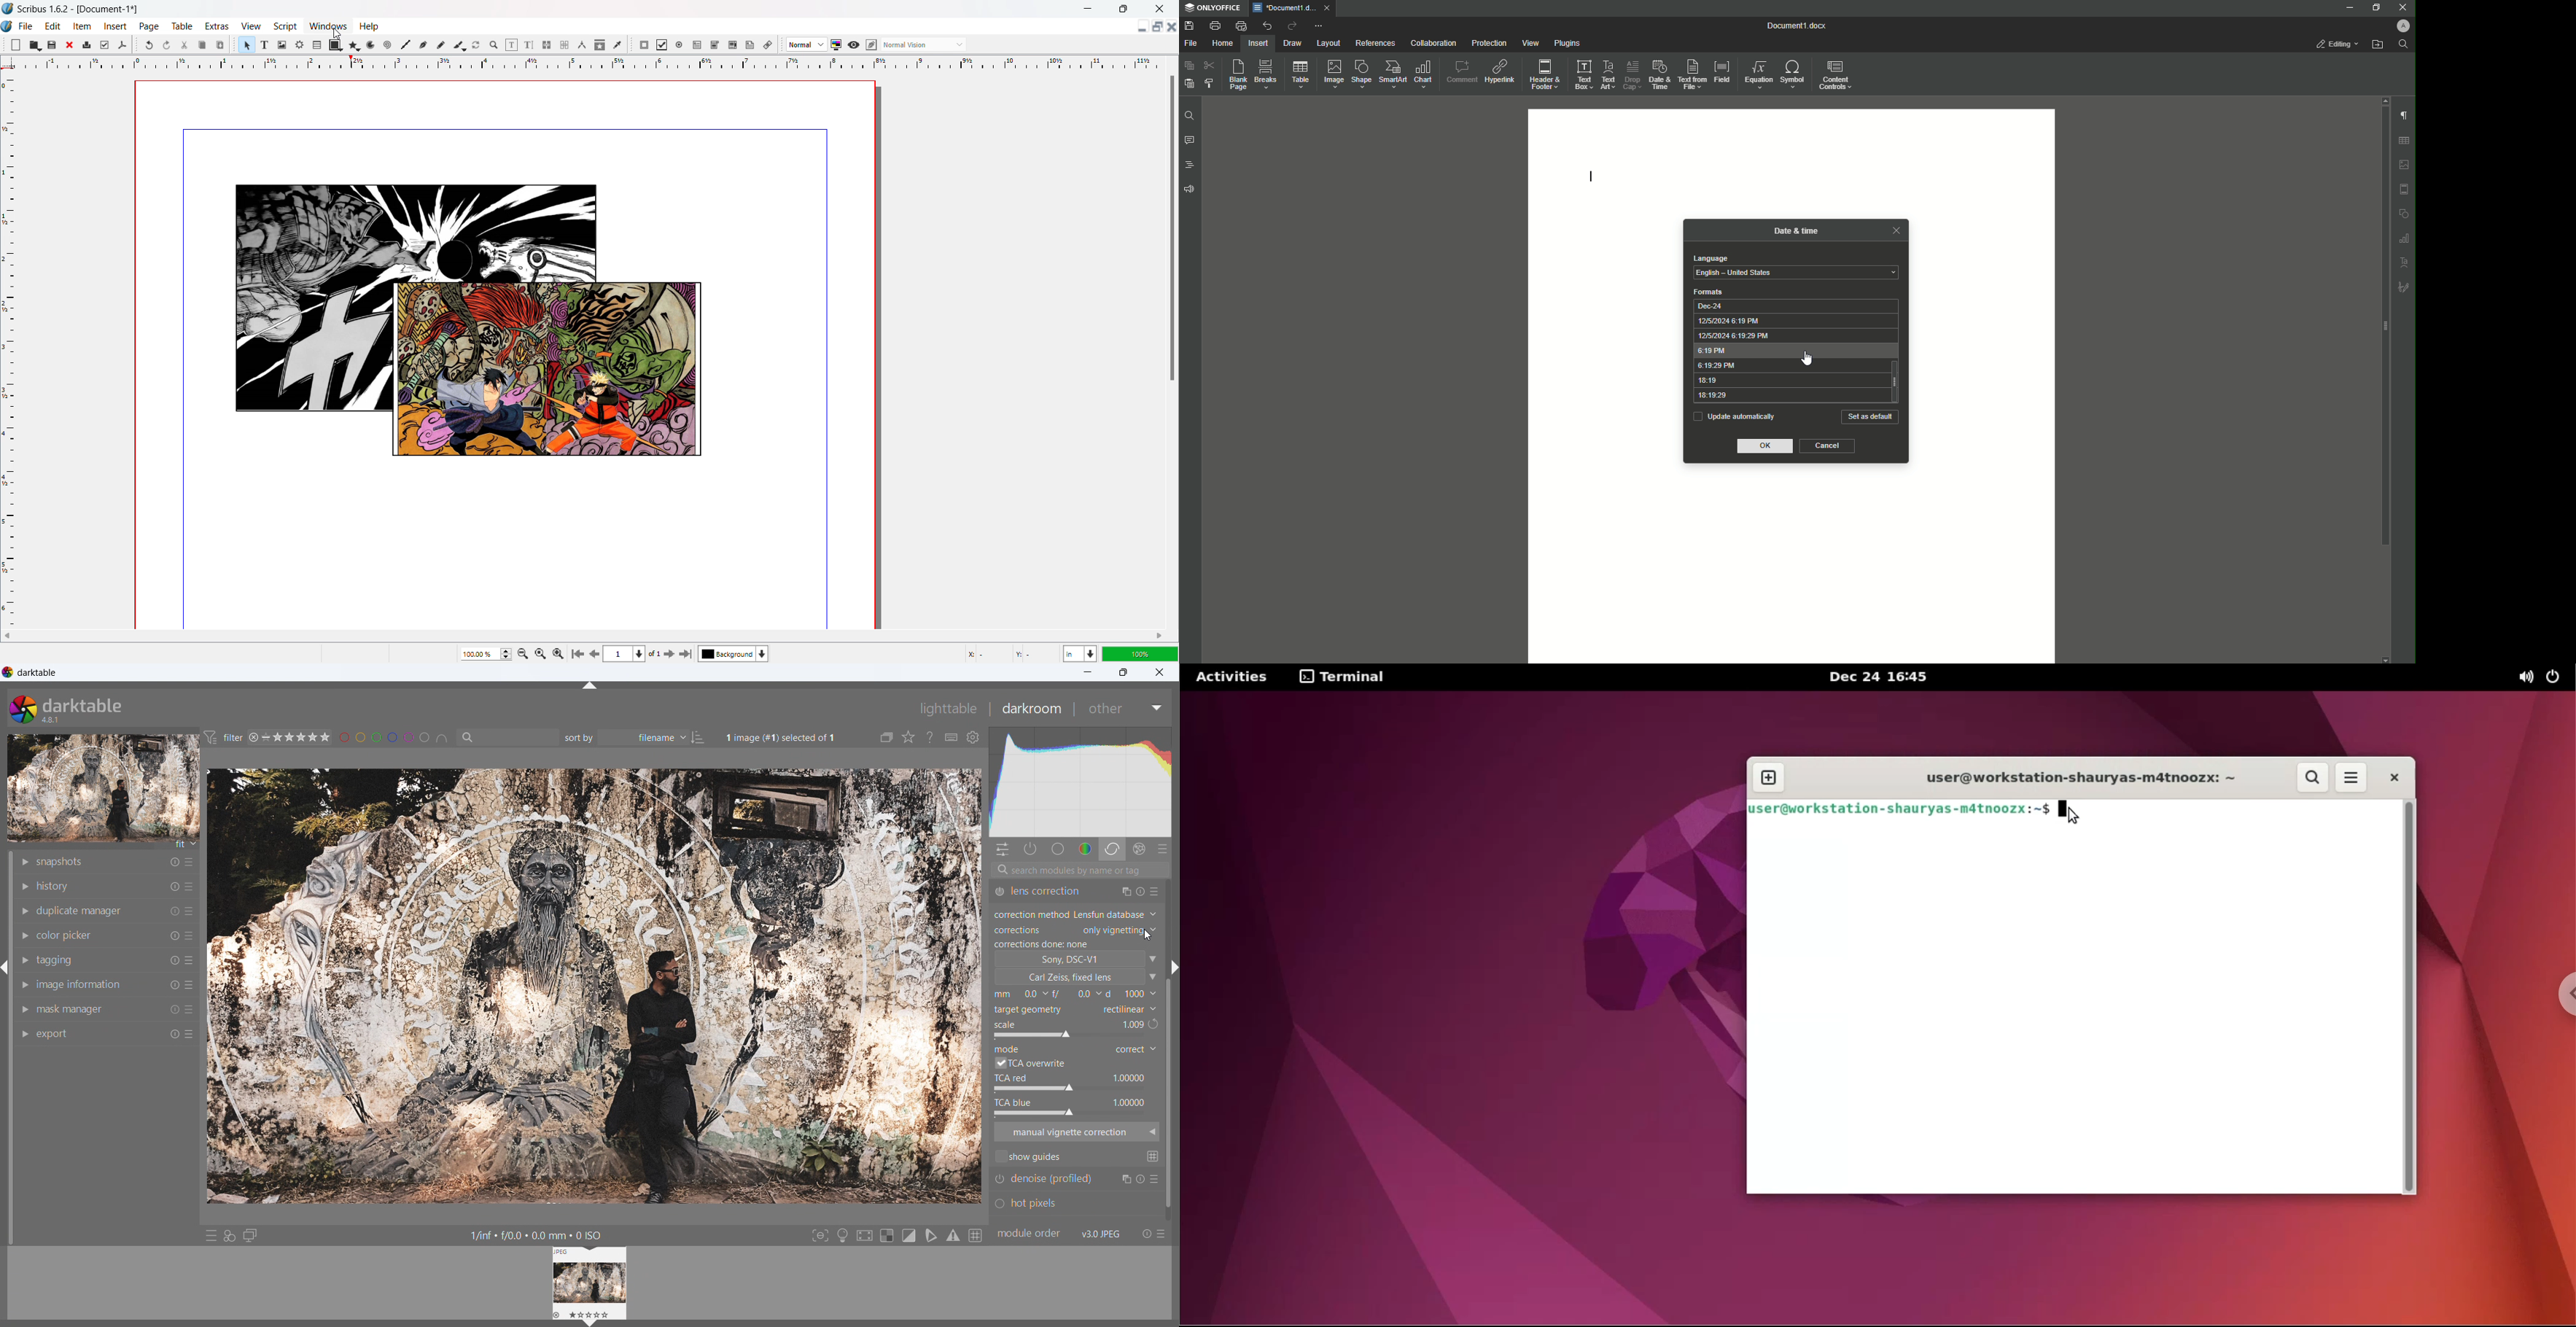 The image size is (2576, 1344). Describe the element at coordinates (173, 985) in the screenshot. I see `reset` at that location.